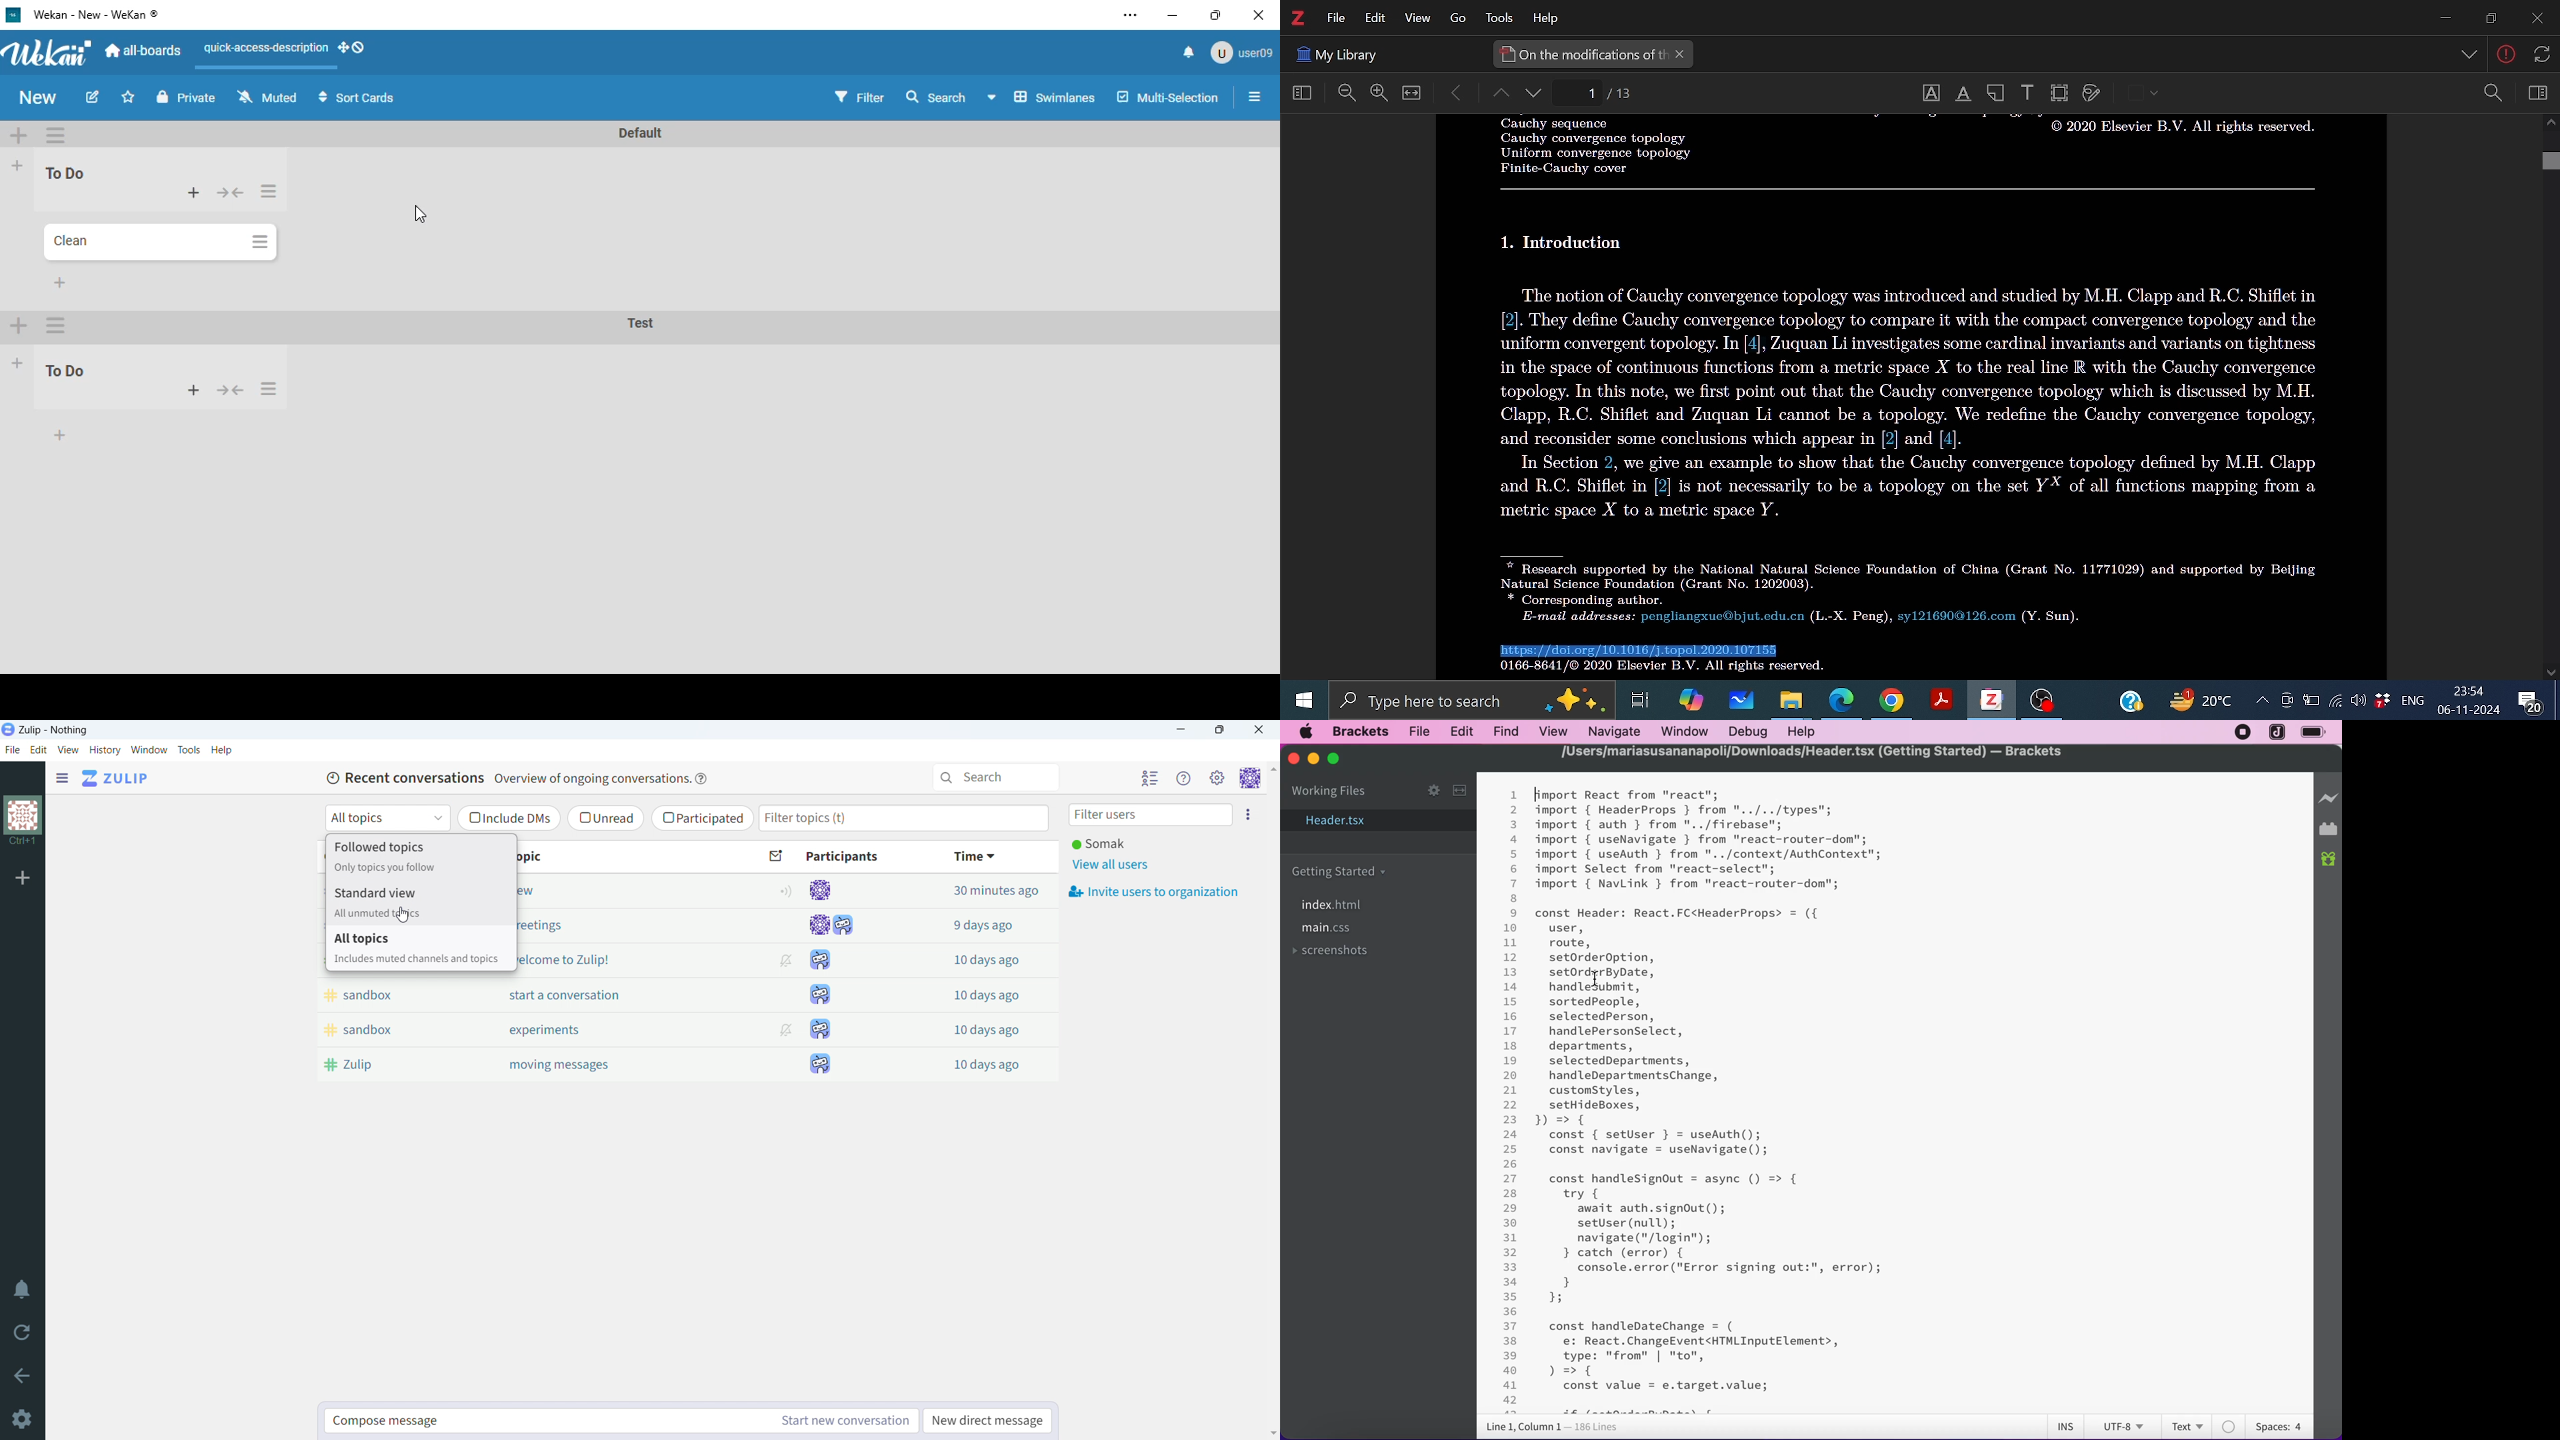  I want to click on Adobe reader, so click(1940, 701).